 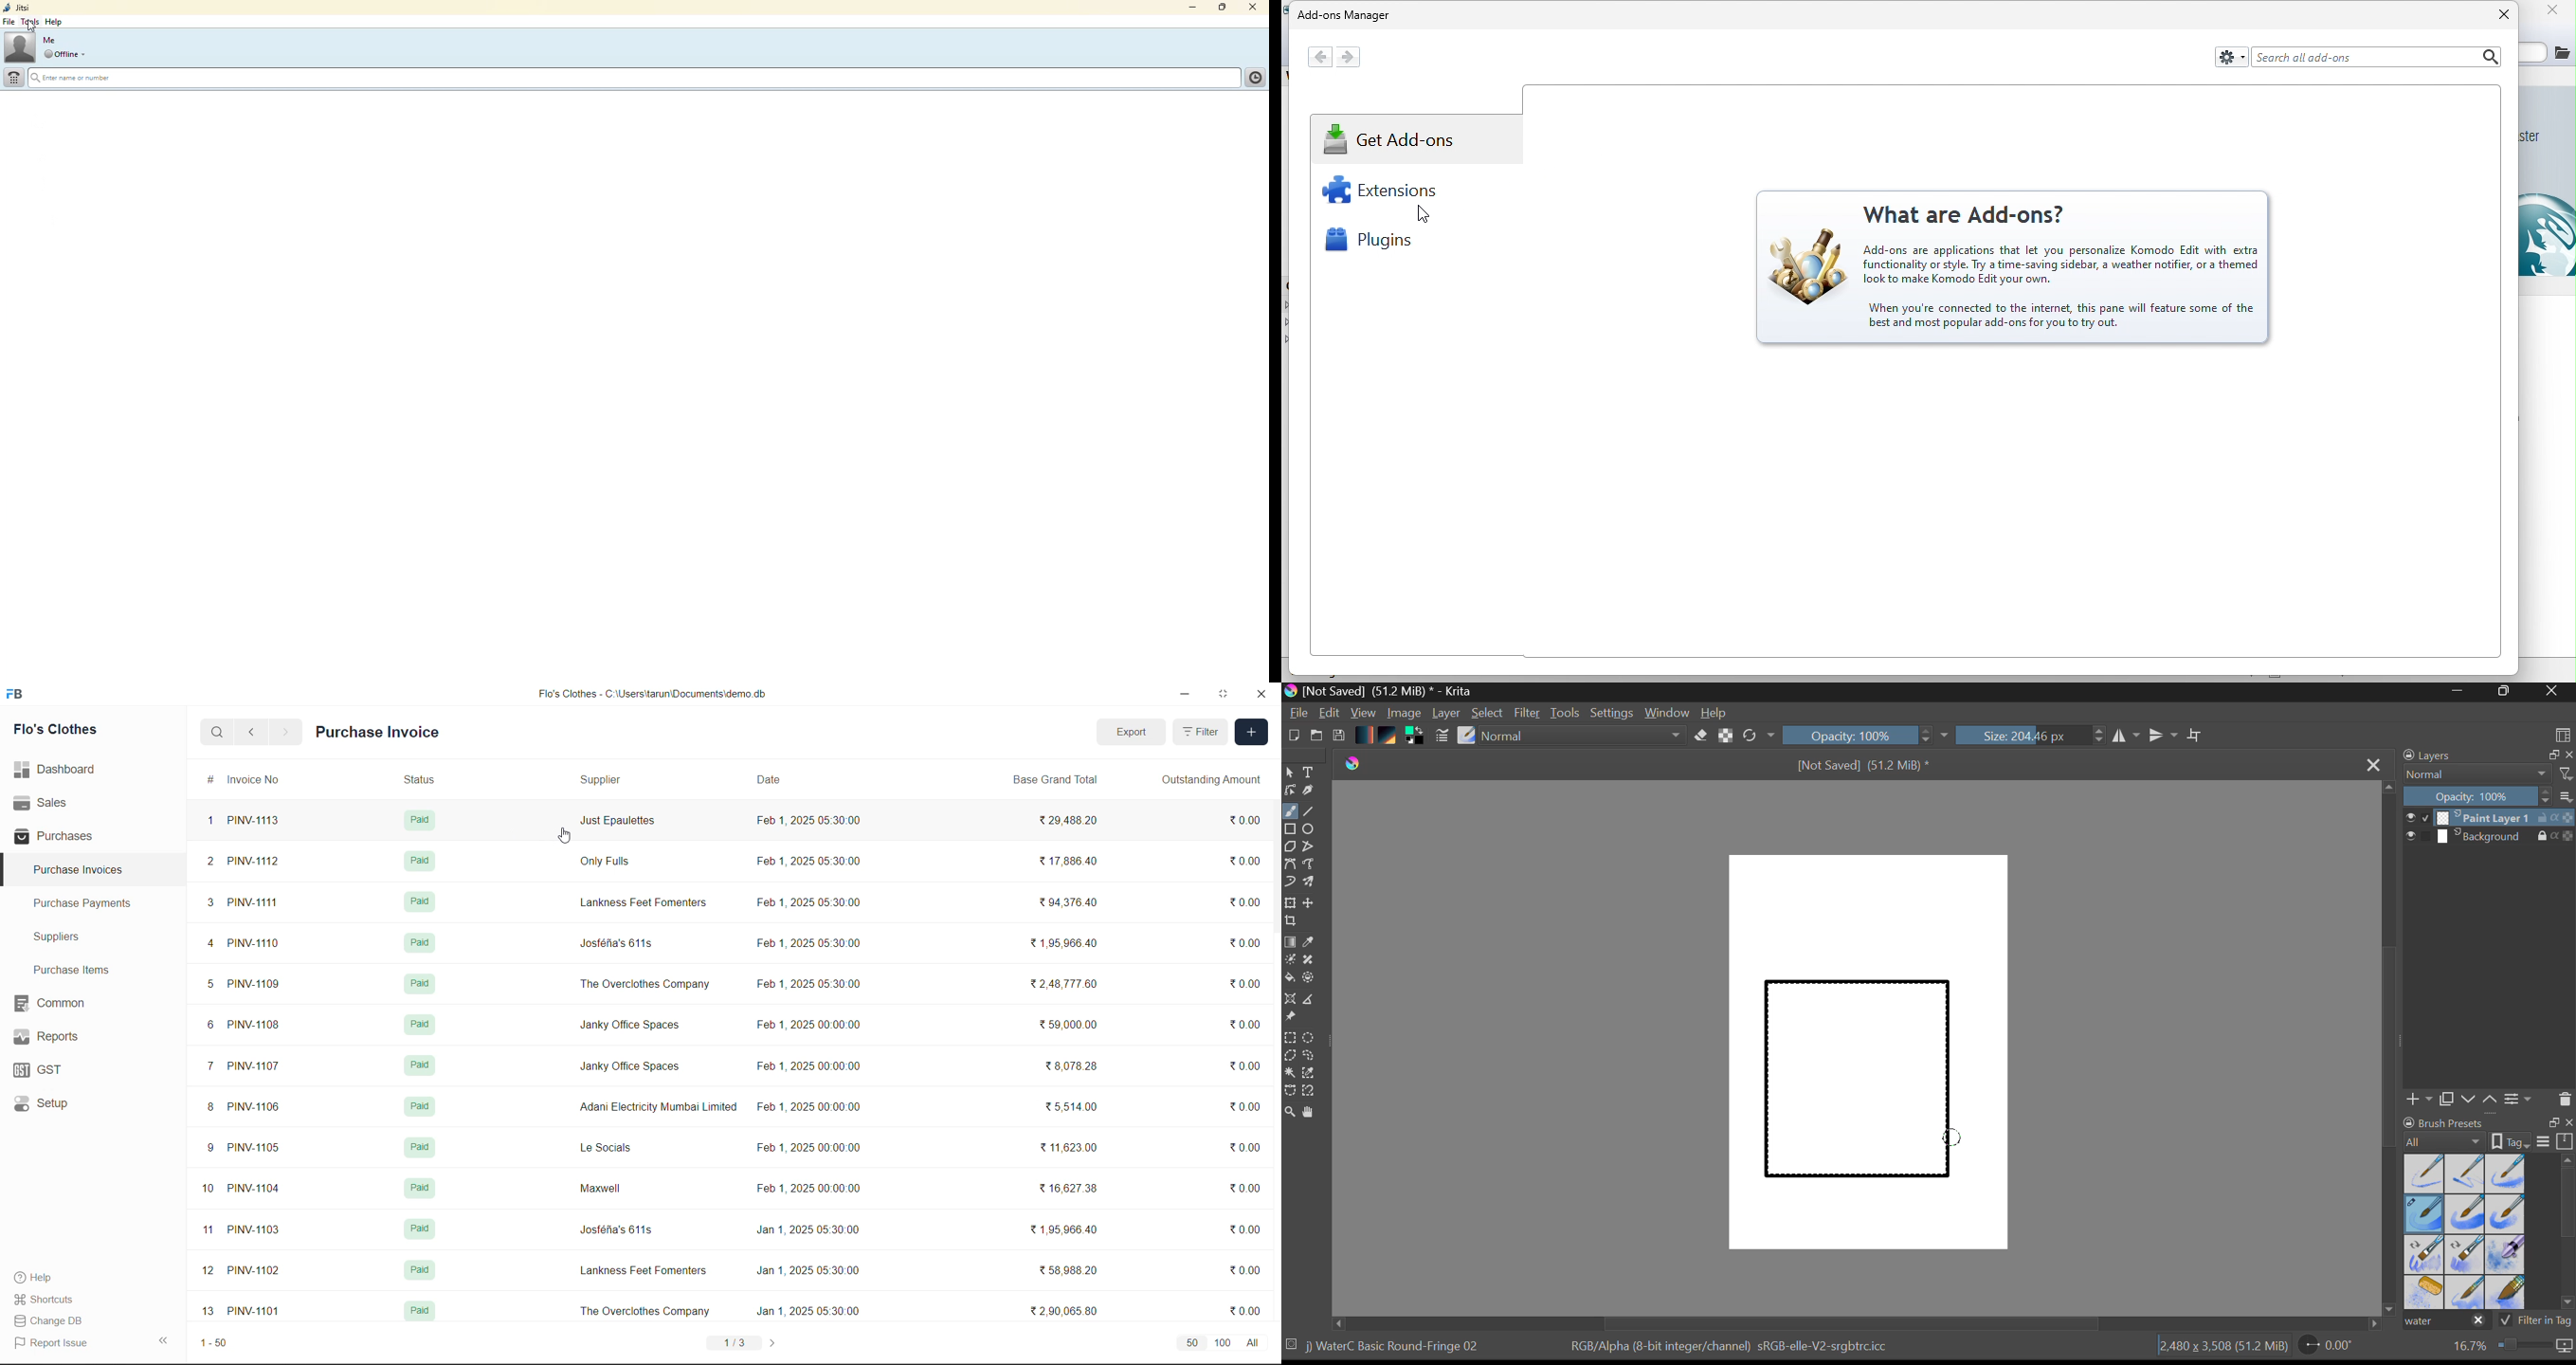 What do you see at coordinates (652, 695) in the screenshot?
I see `Flo's Clothes - C:\Users\tarun\Documents\demo.db` at bounding box center [652, 695].